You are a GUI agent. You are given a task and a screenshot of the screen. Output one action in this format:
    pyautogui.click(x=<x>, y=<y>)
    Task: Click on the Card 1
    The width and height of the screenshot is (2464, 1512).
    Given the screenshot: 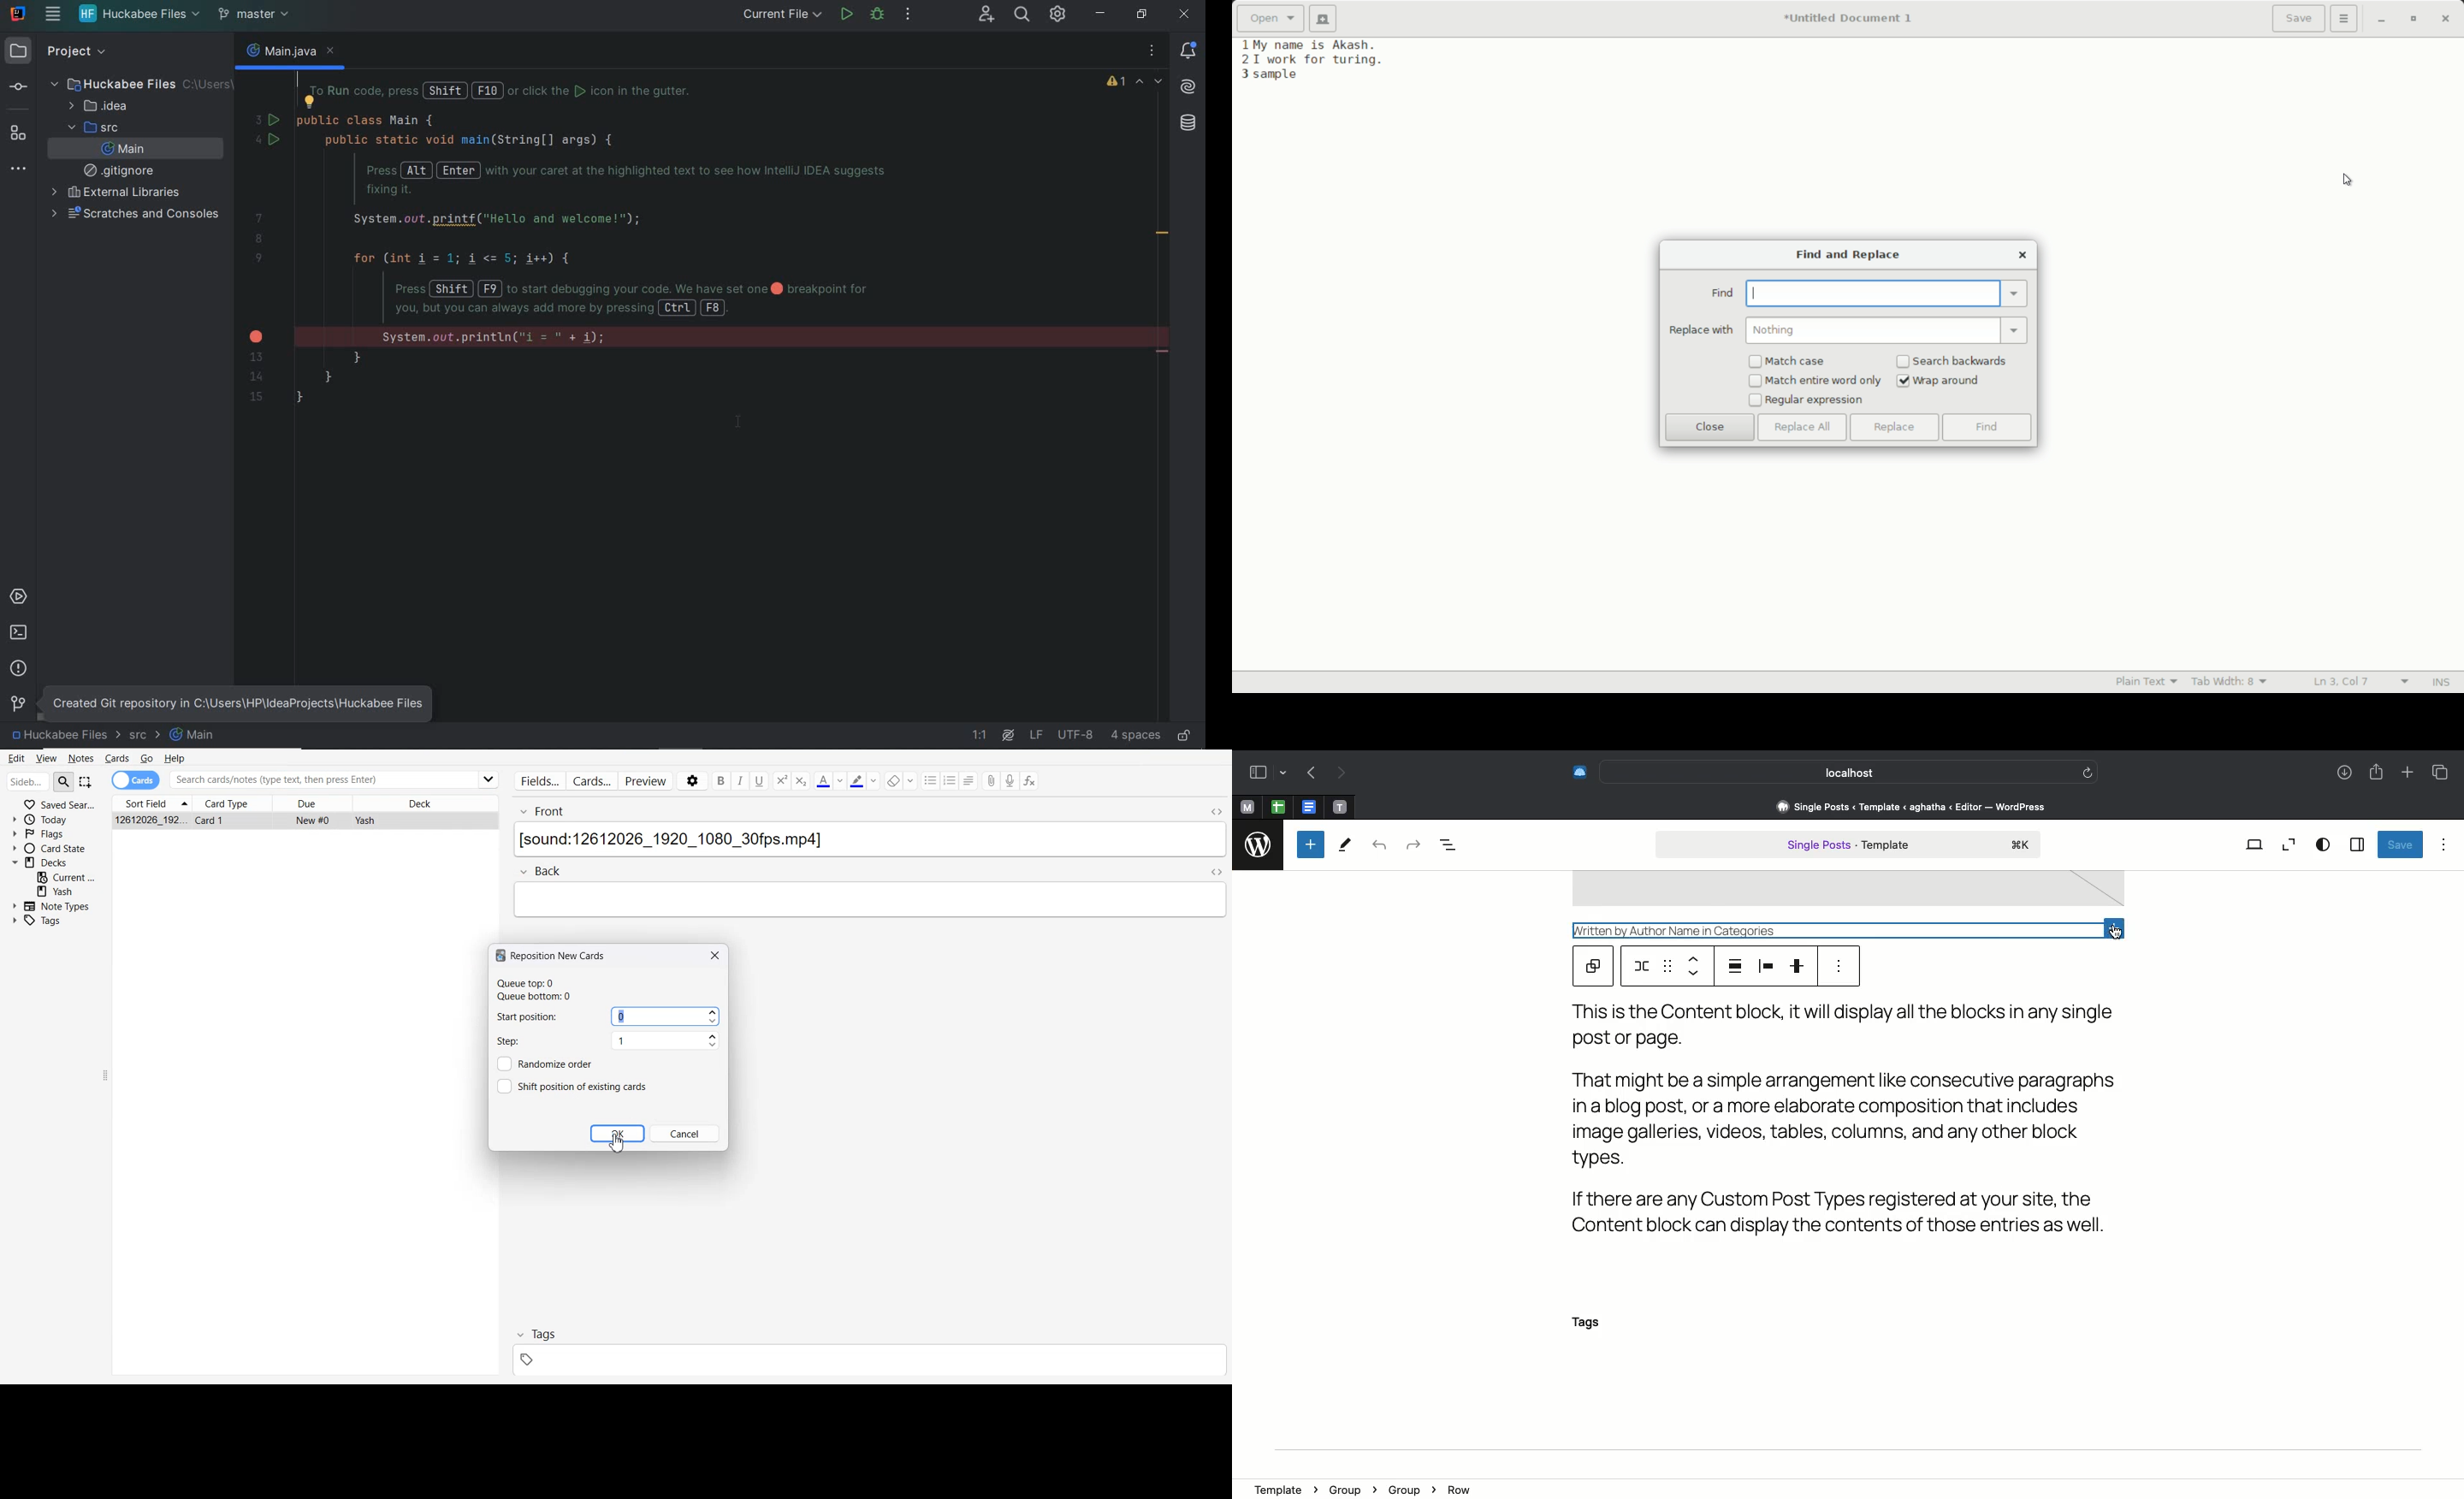 What is the action you would take?
    pyautogui.click(x=212, y=821)
    